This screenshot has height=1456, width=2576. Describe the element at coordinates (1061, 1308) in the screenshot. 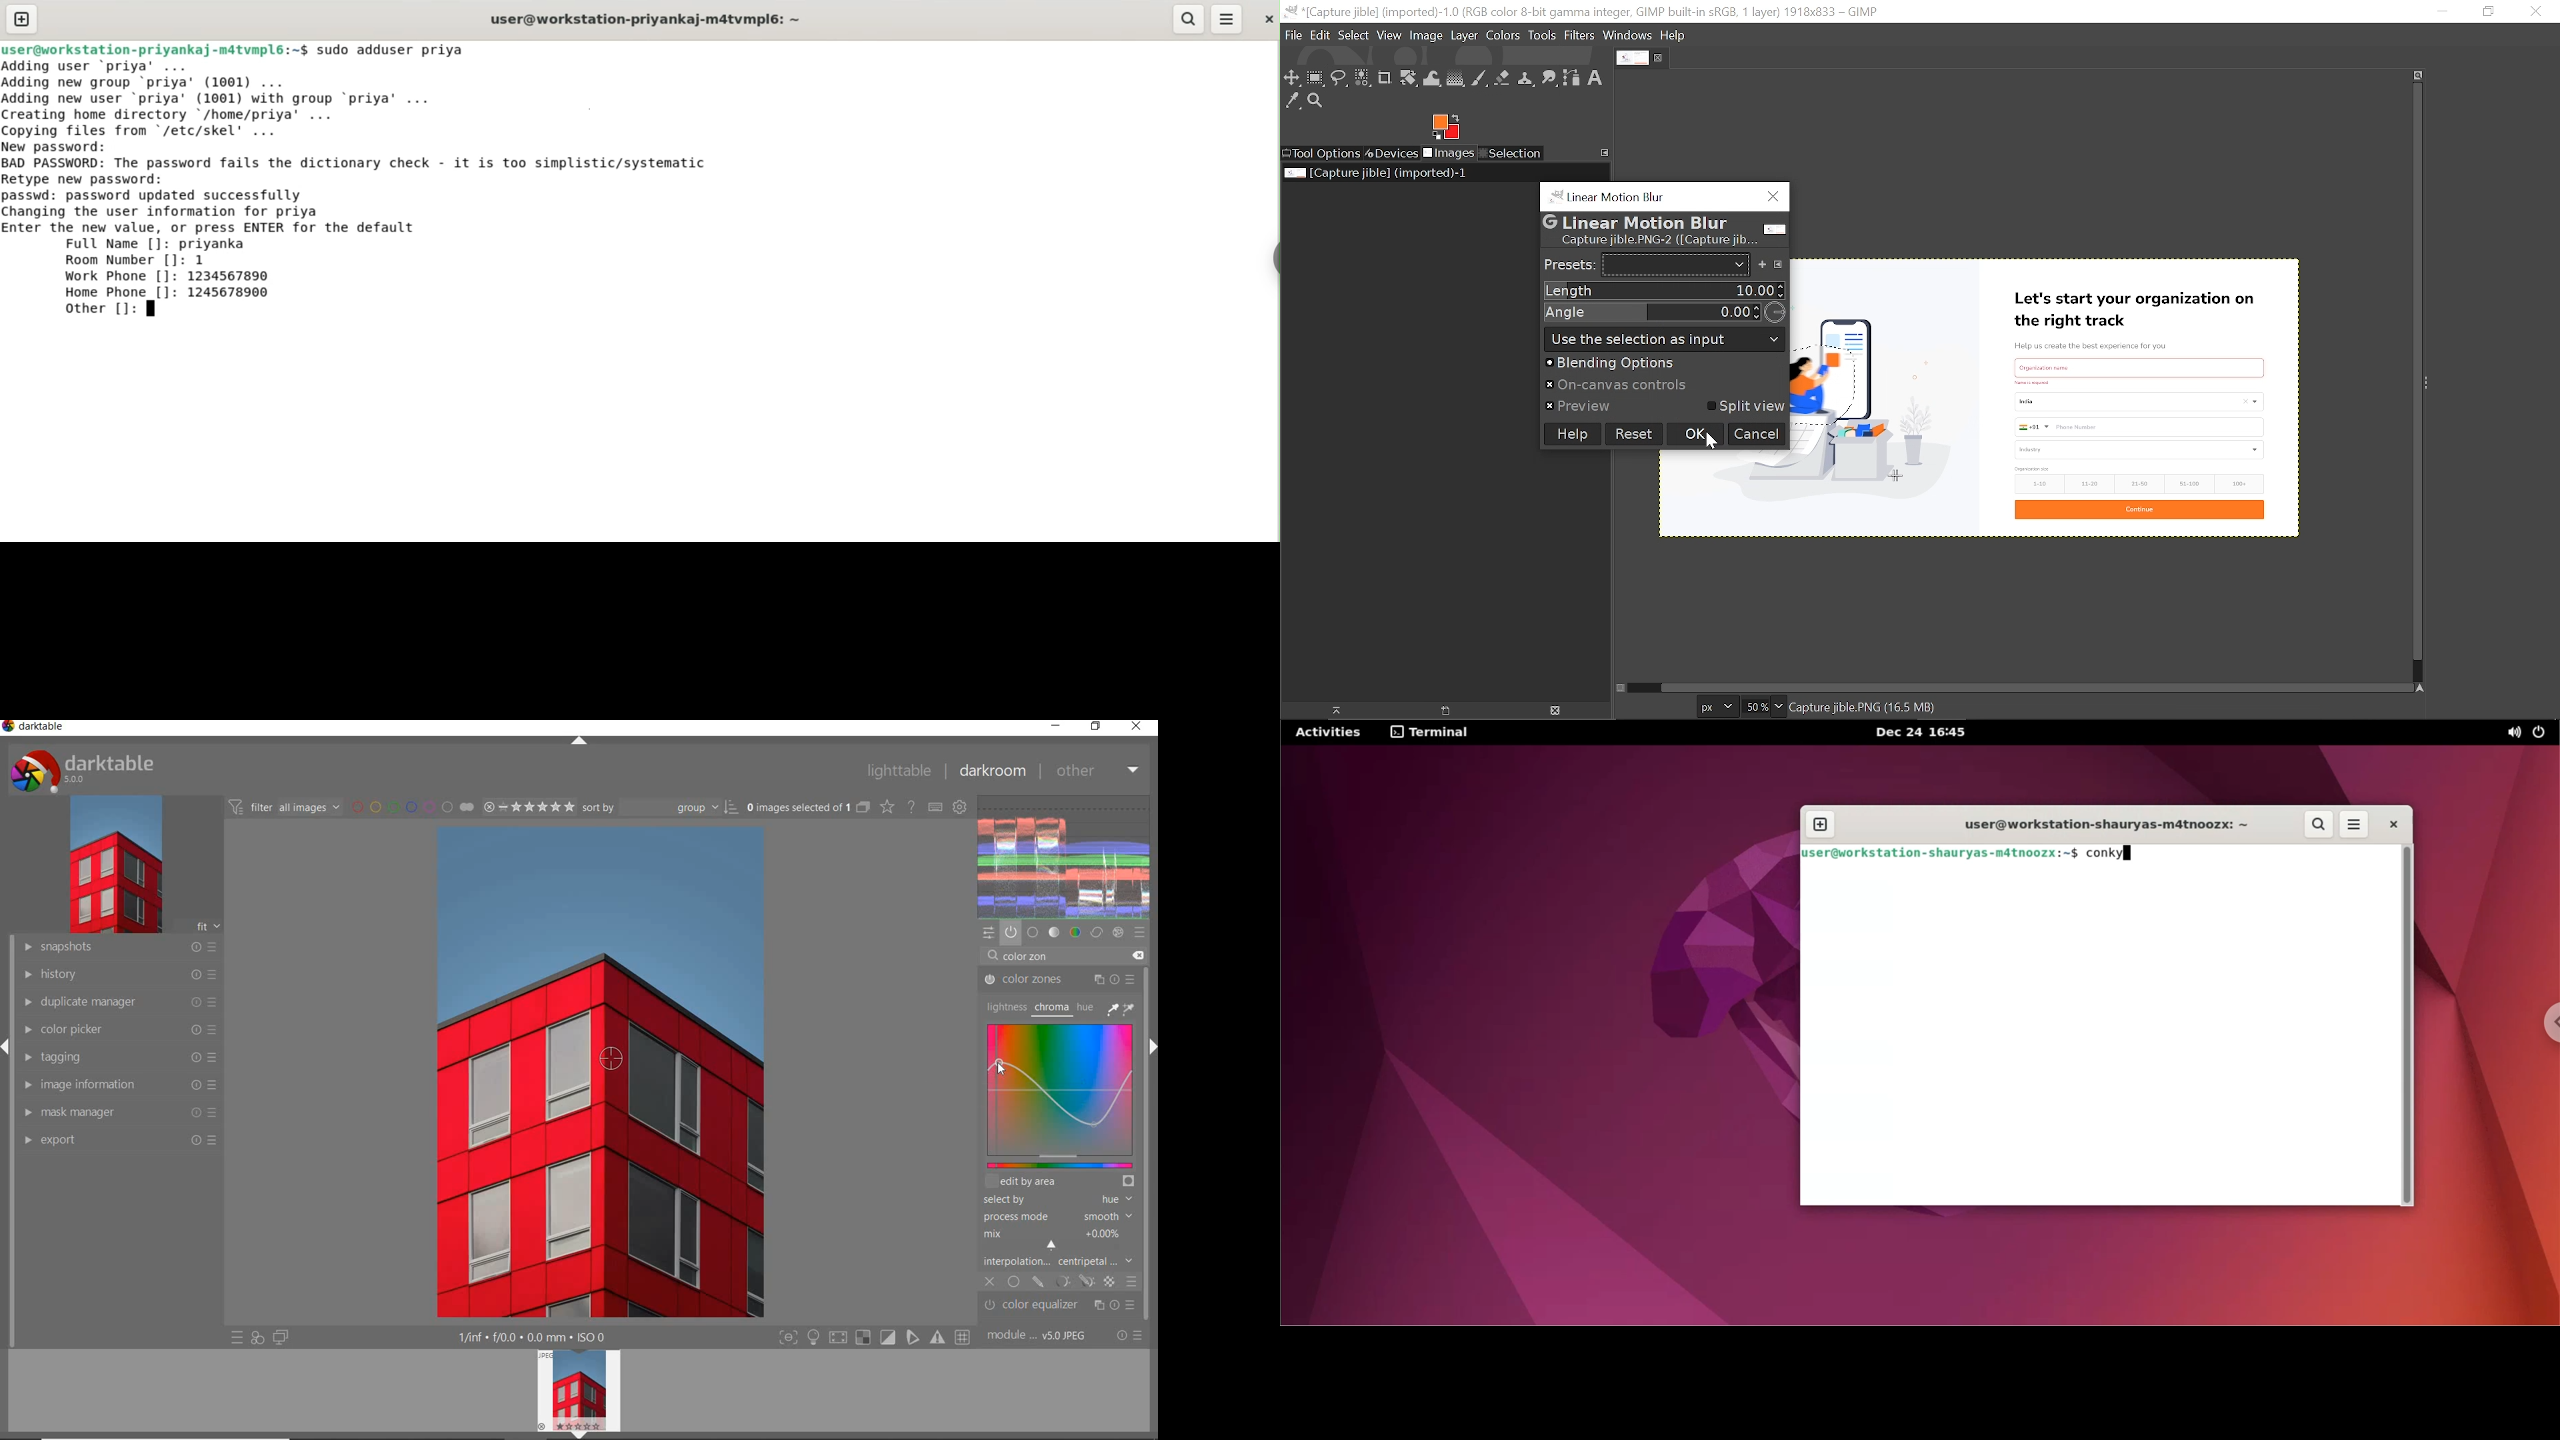

I see `color equalizer` at that location.